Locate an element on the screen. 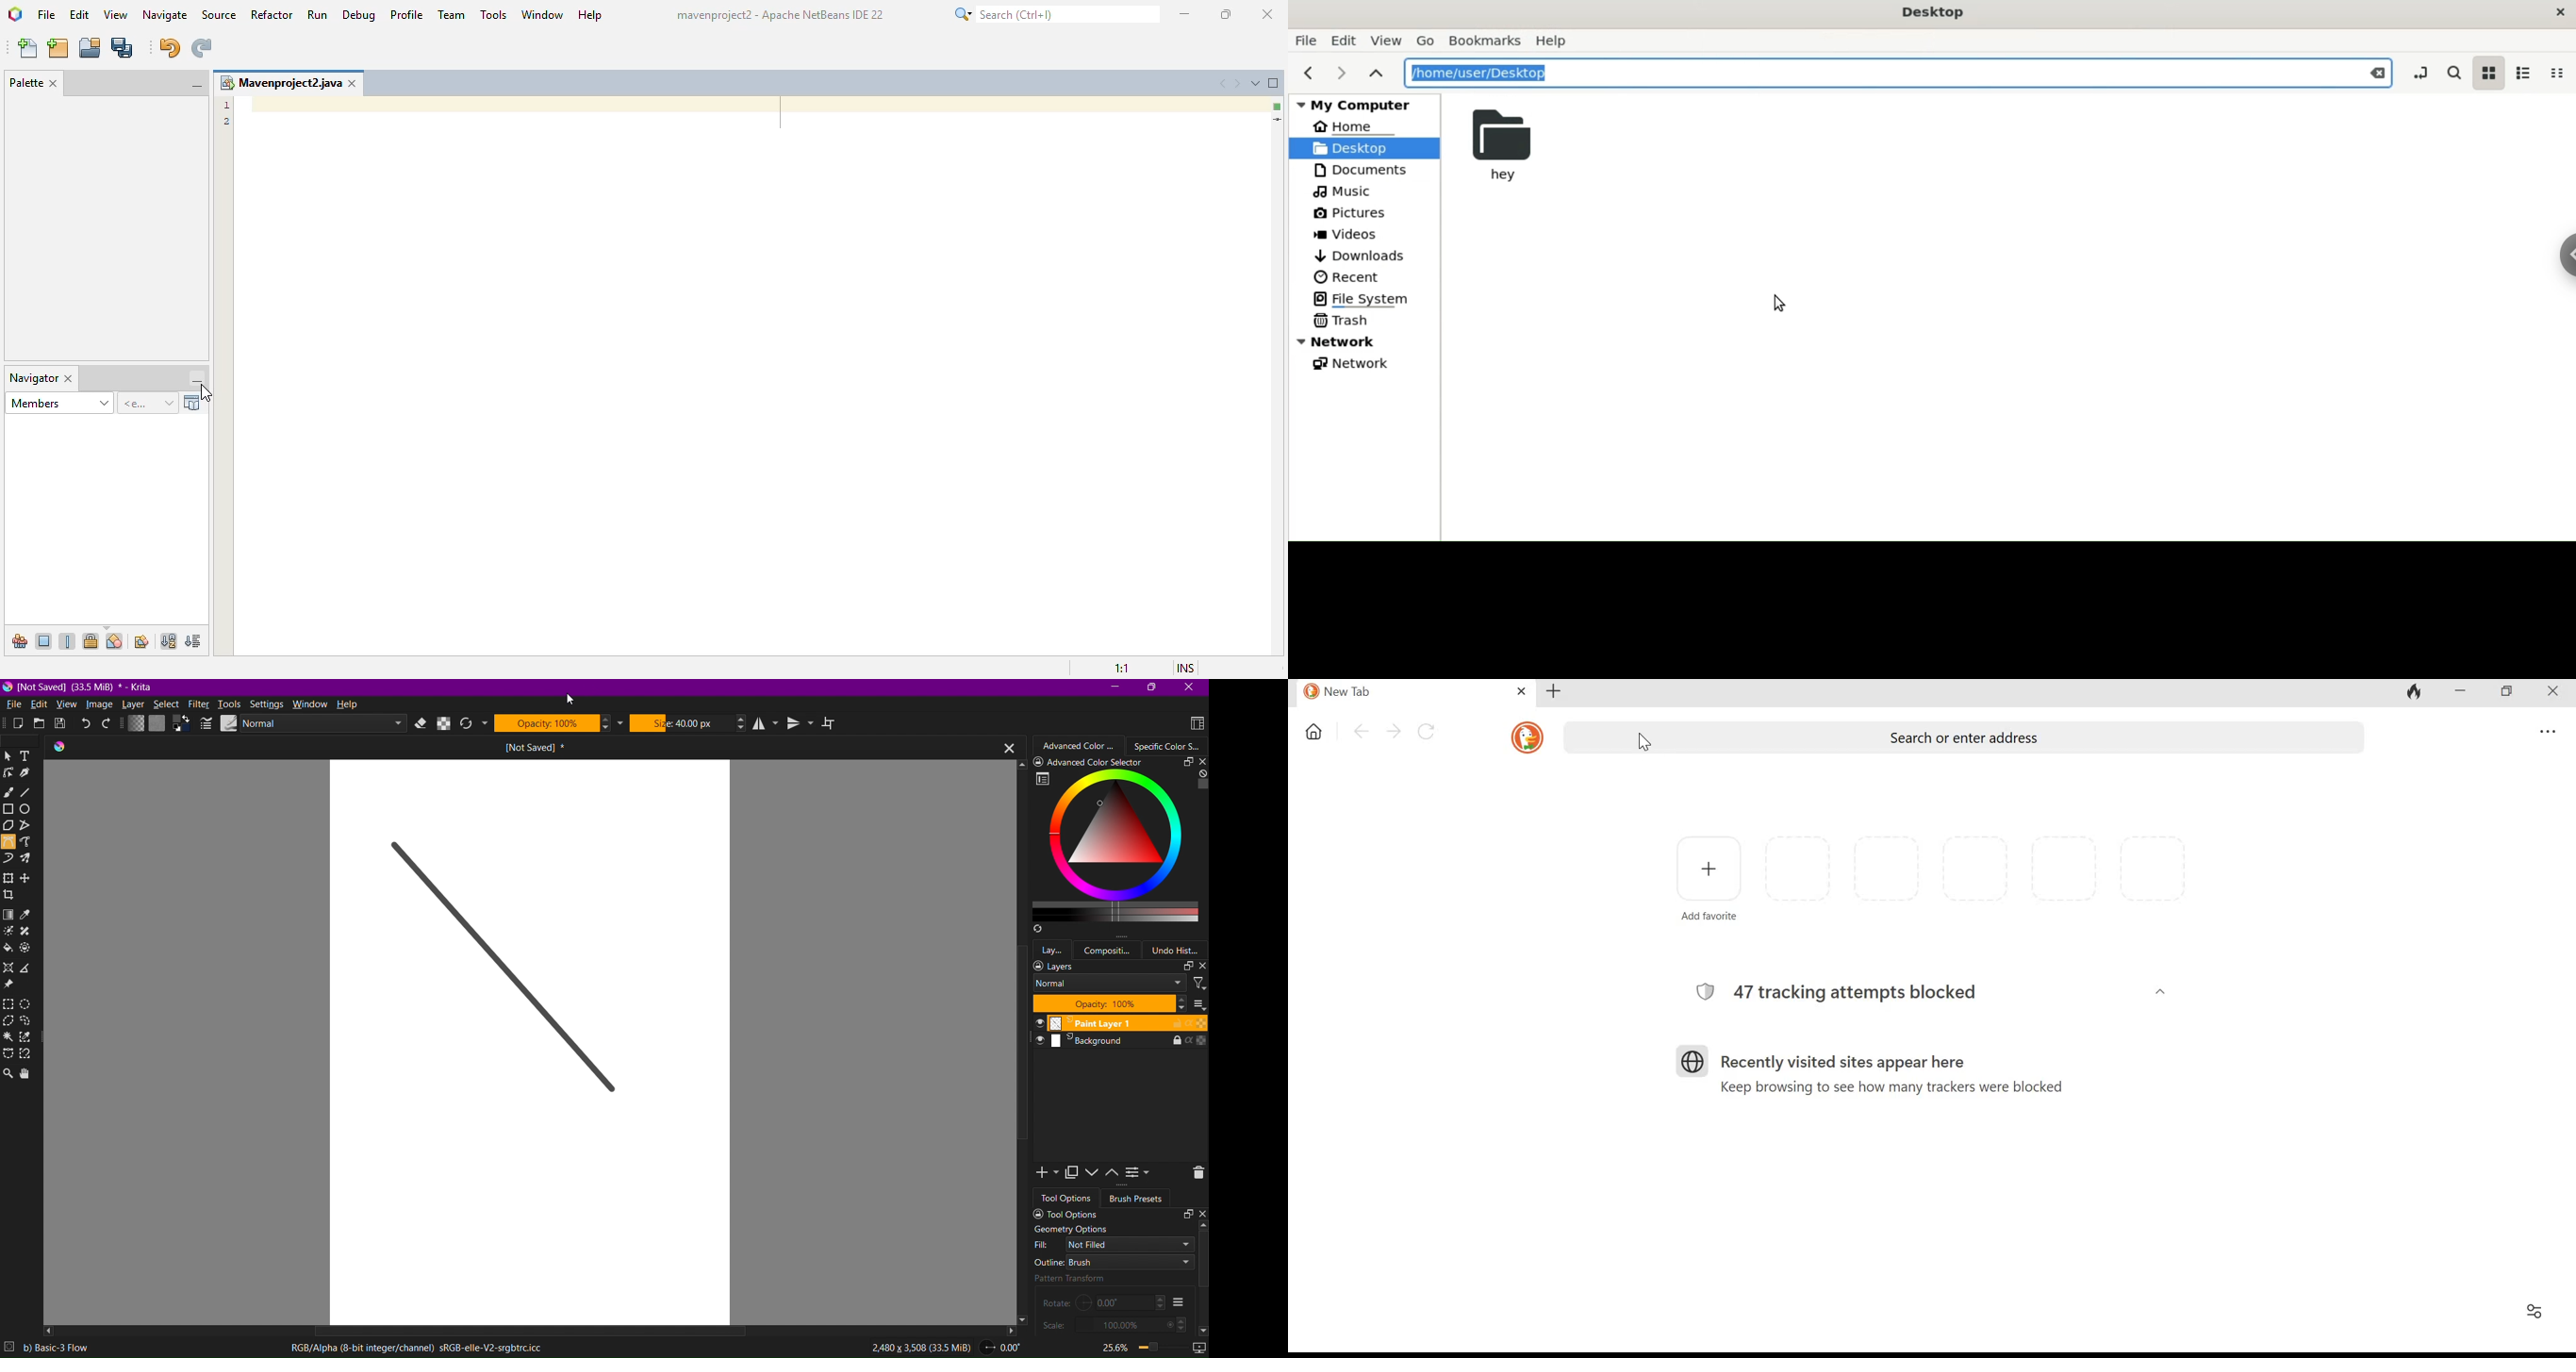 Image resolution: width=2576 pixels, height=1372 pixels. SelectShapes Tool is located at coordinates (9, 756).